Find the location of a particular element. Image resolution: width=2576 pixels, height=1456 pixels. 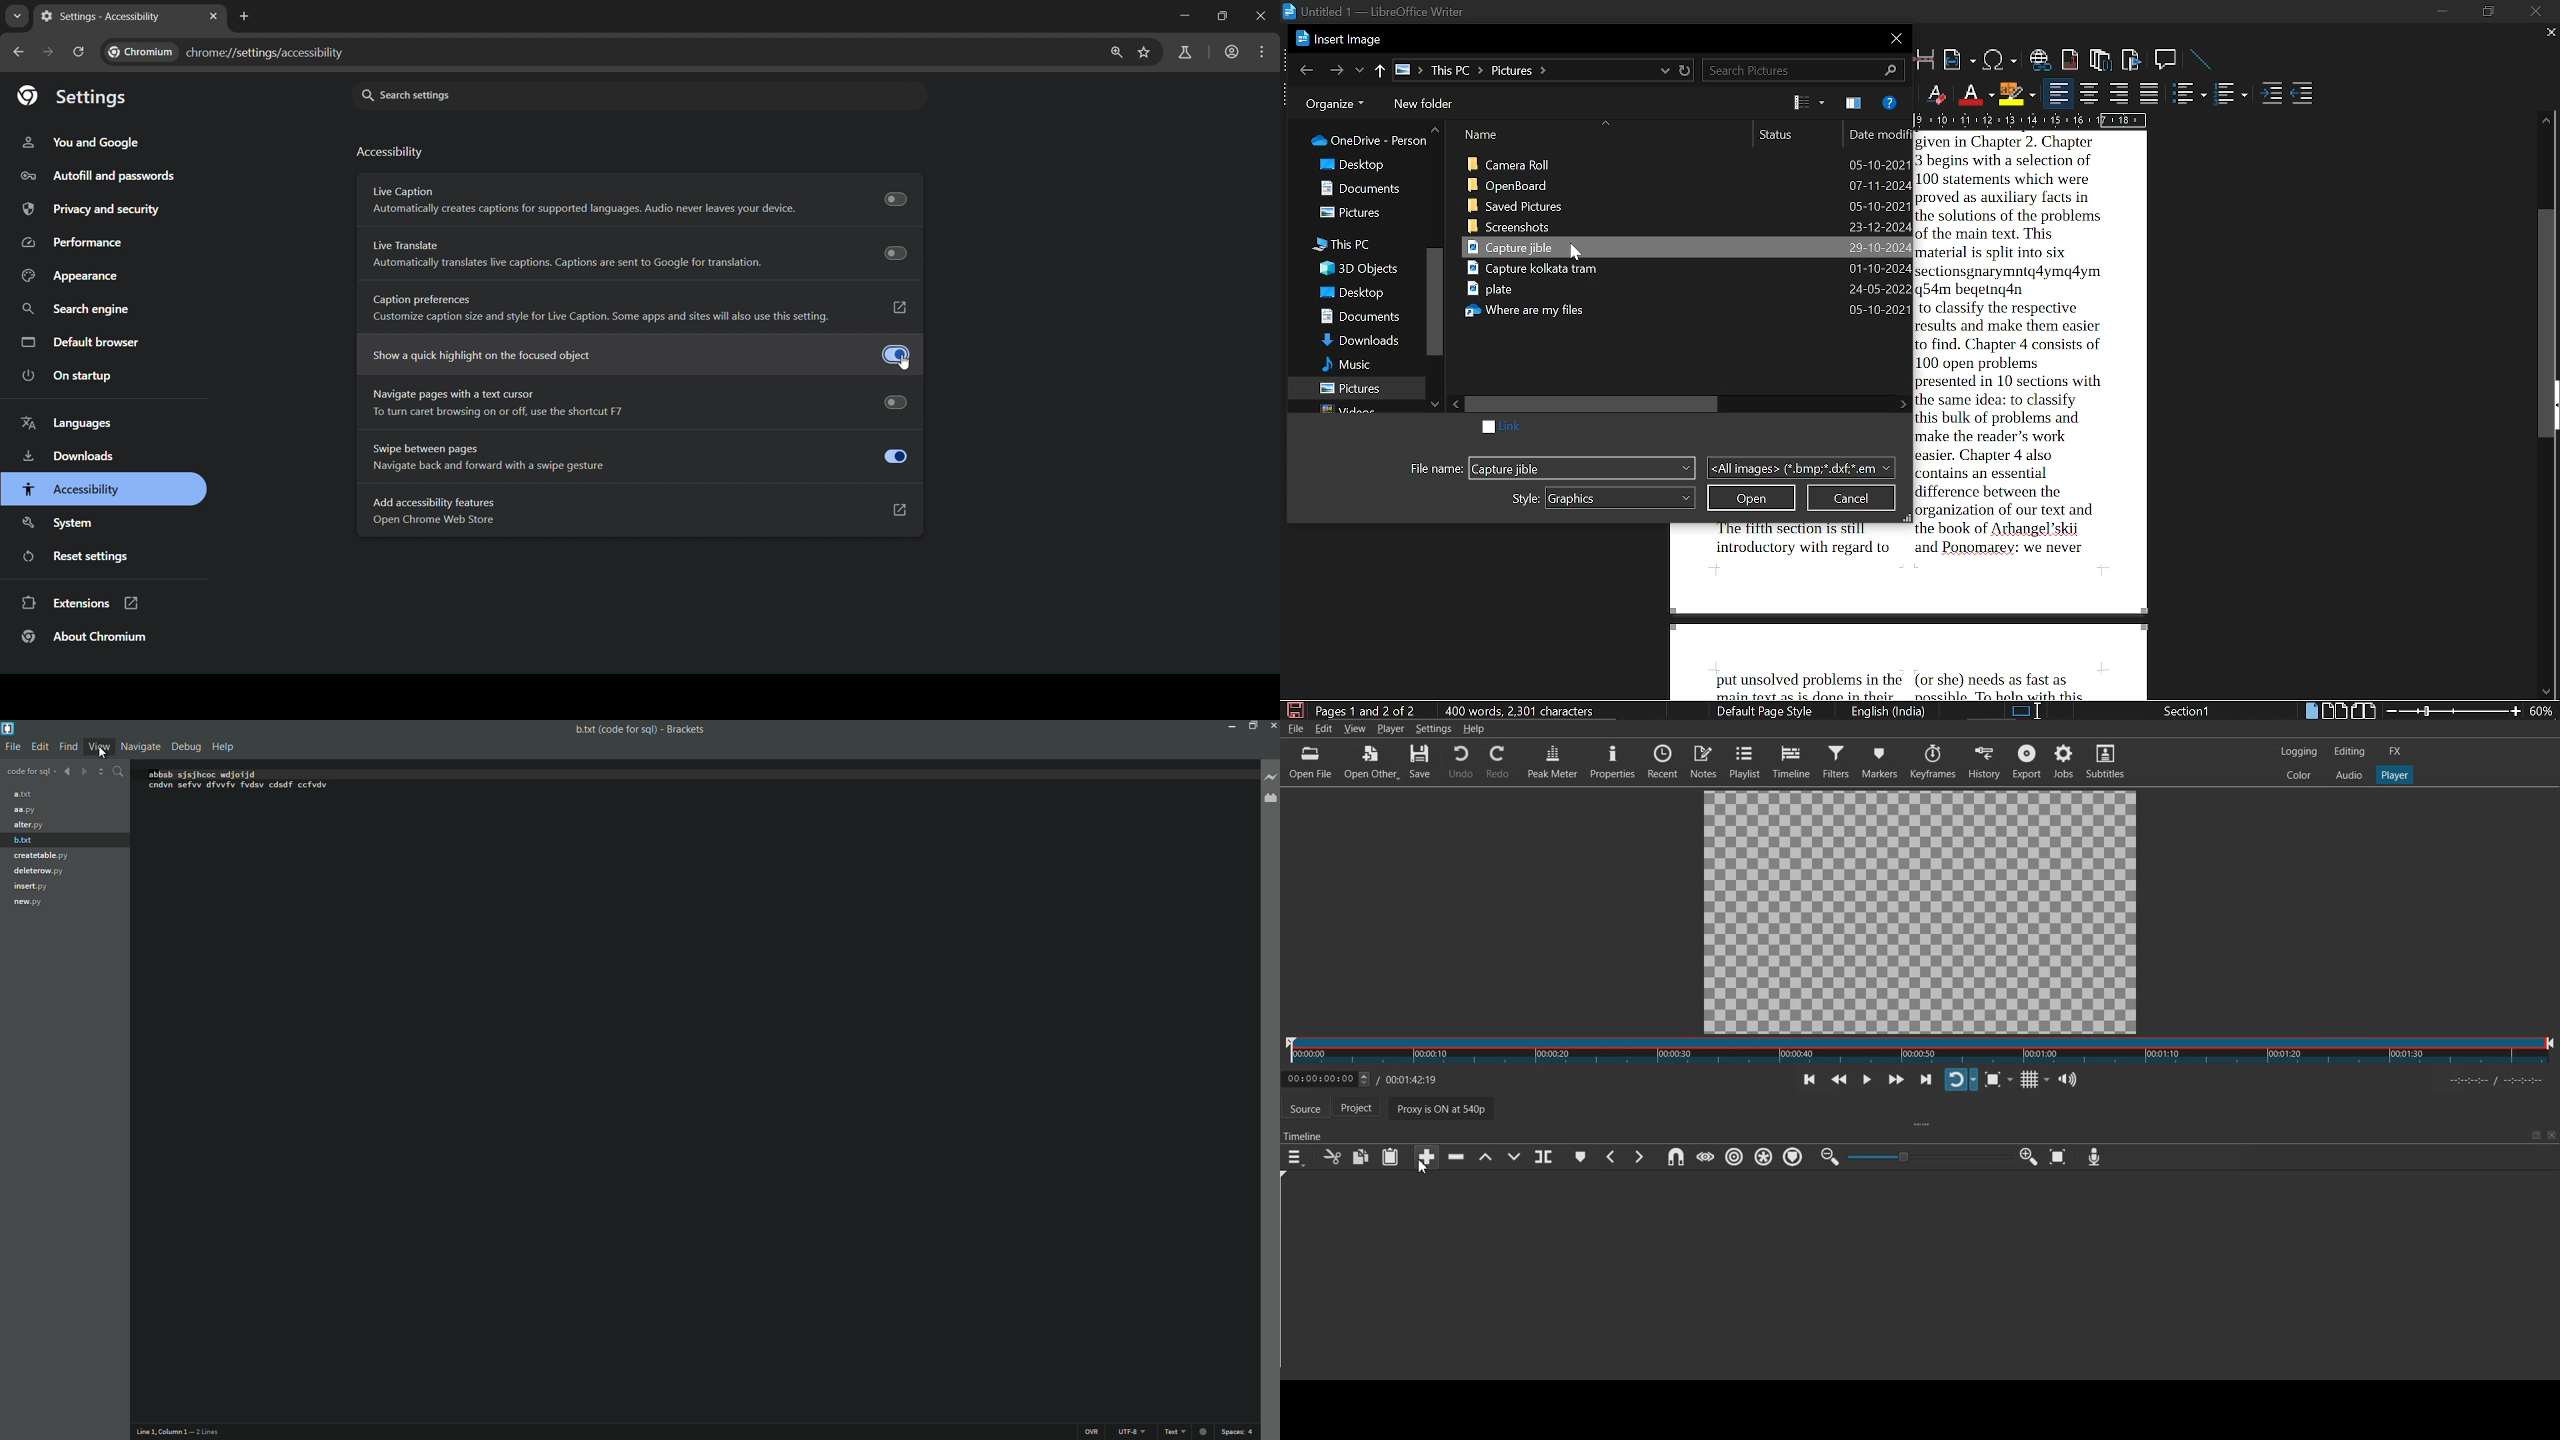

Keyframes is located at coordinates (1933, 761).